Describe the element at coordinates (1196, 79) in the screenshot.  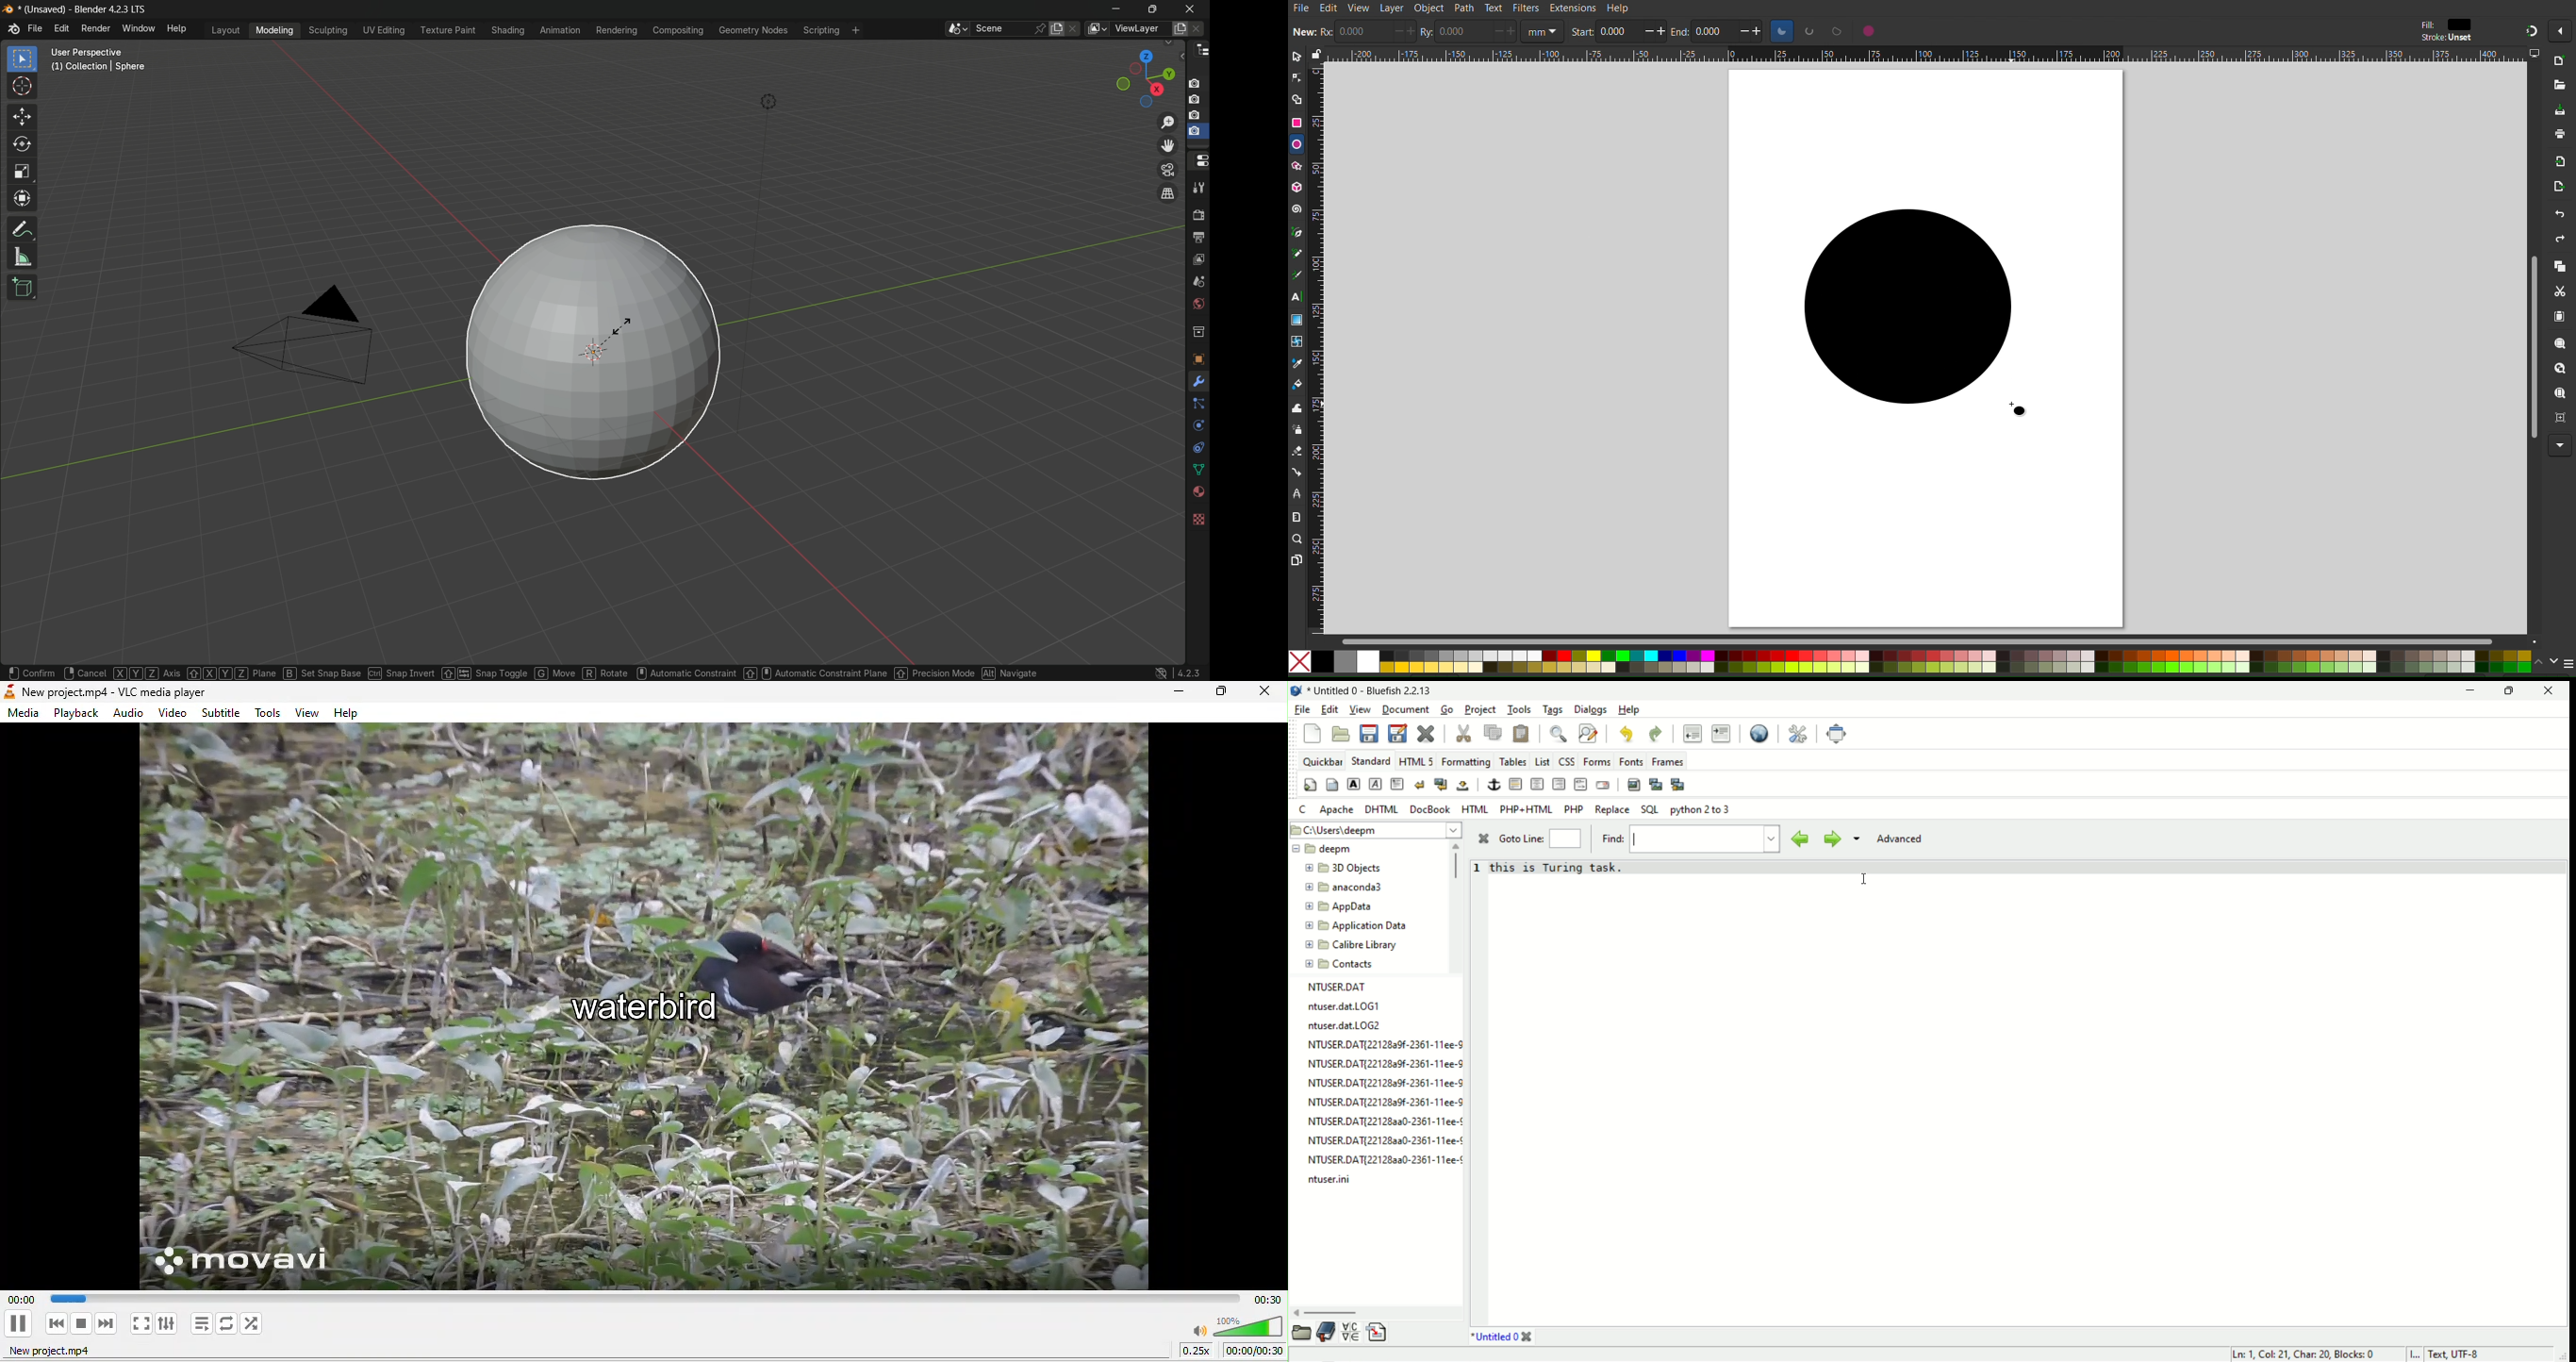
I see `capture` at that location.